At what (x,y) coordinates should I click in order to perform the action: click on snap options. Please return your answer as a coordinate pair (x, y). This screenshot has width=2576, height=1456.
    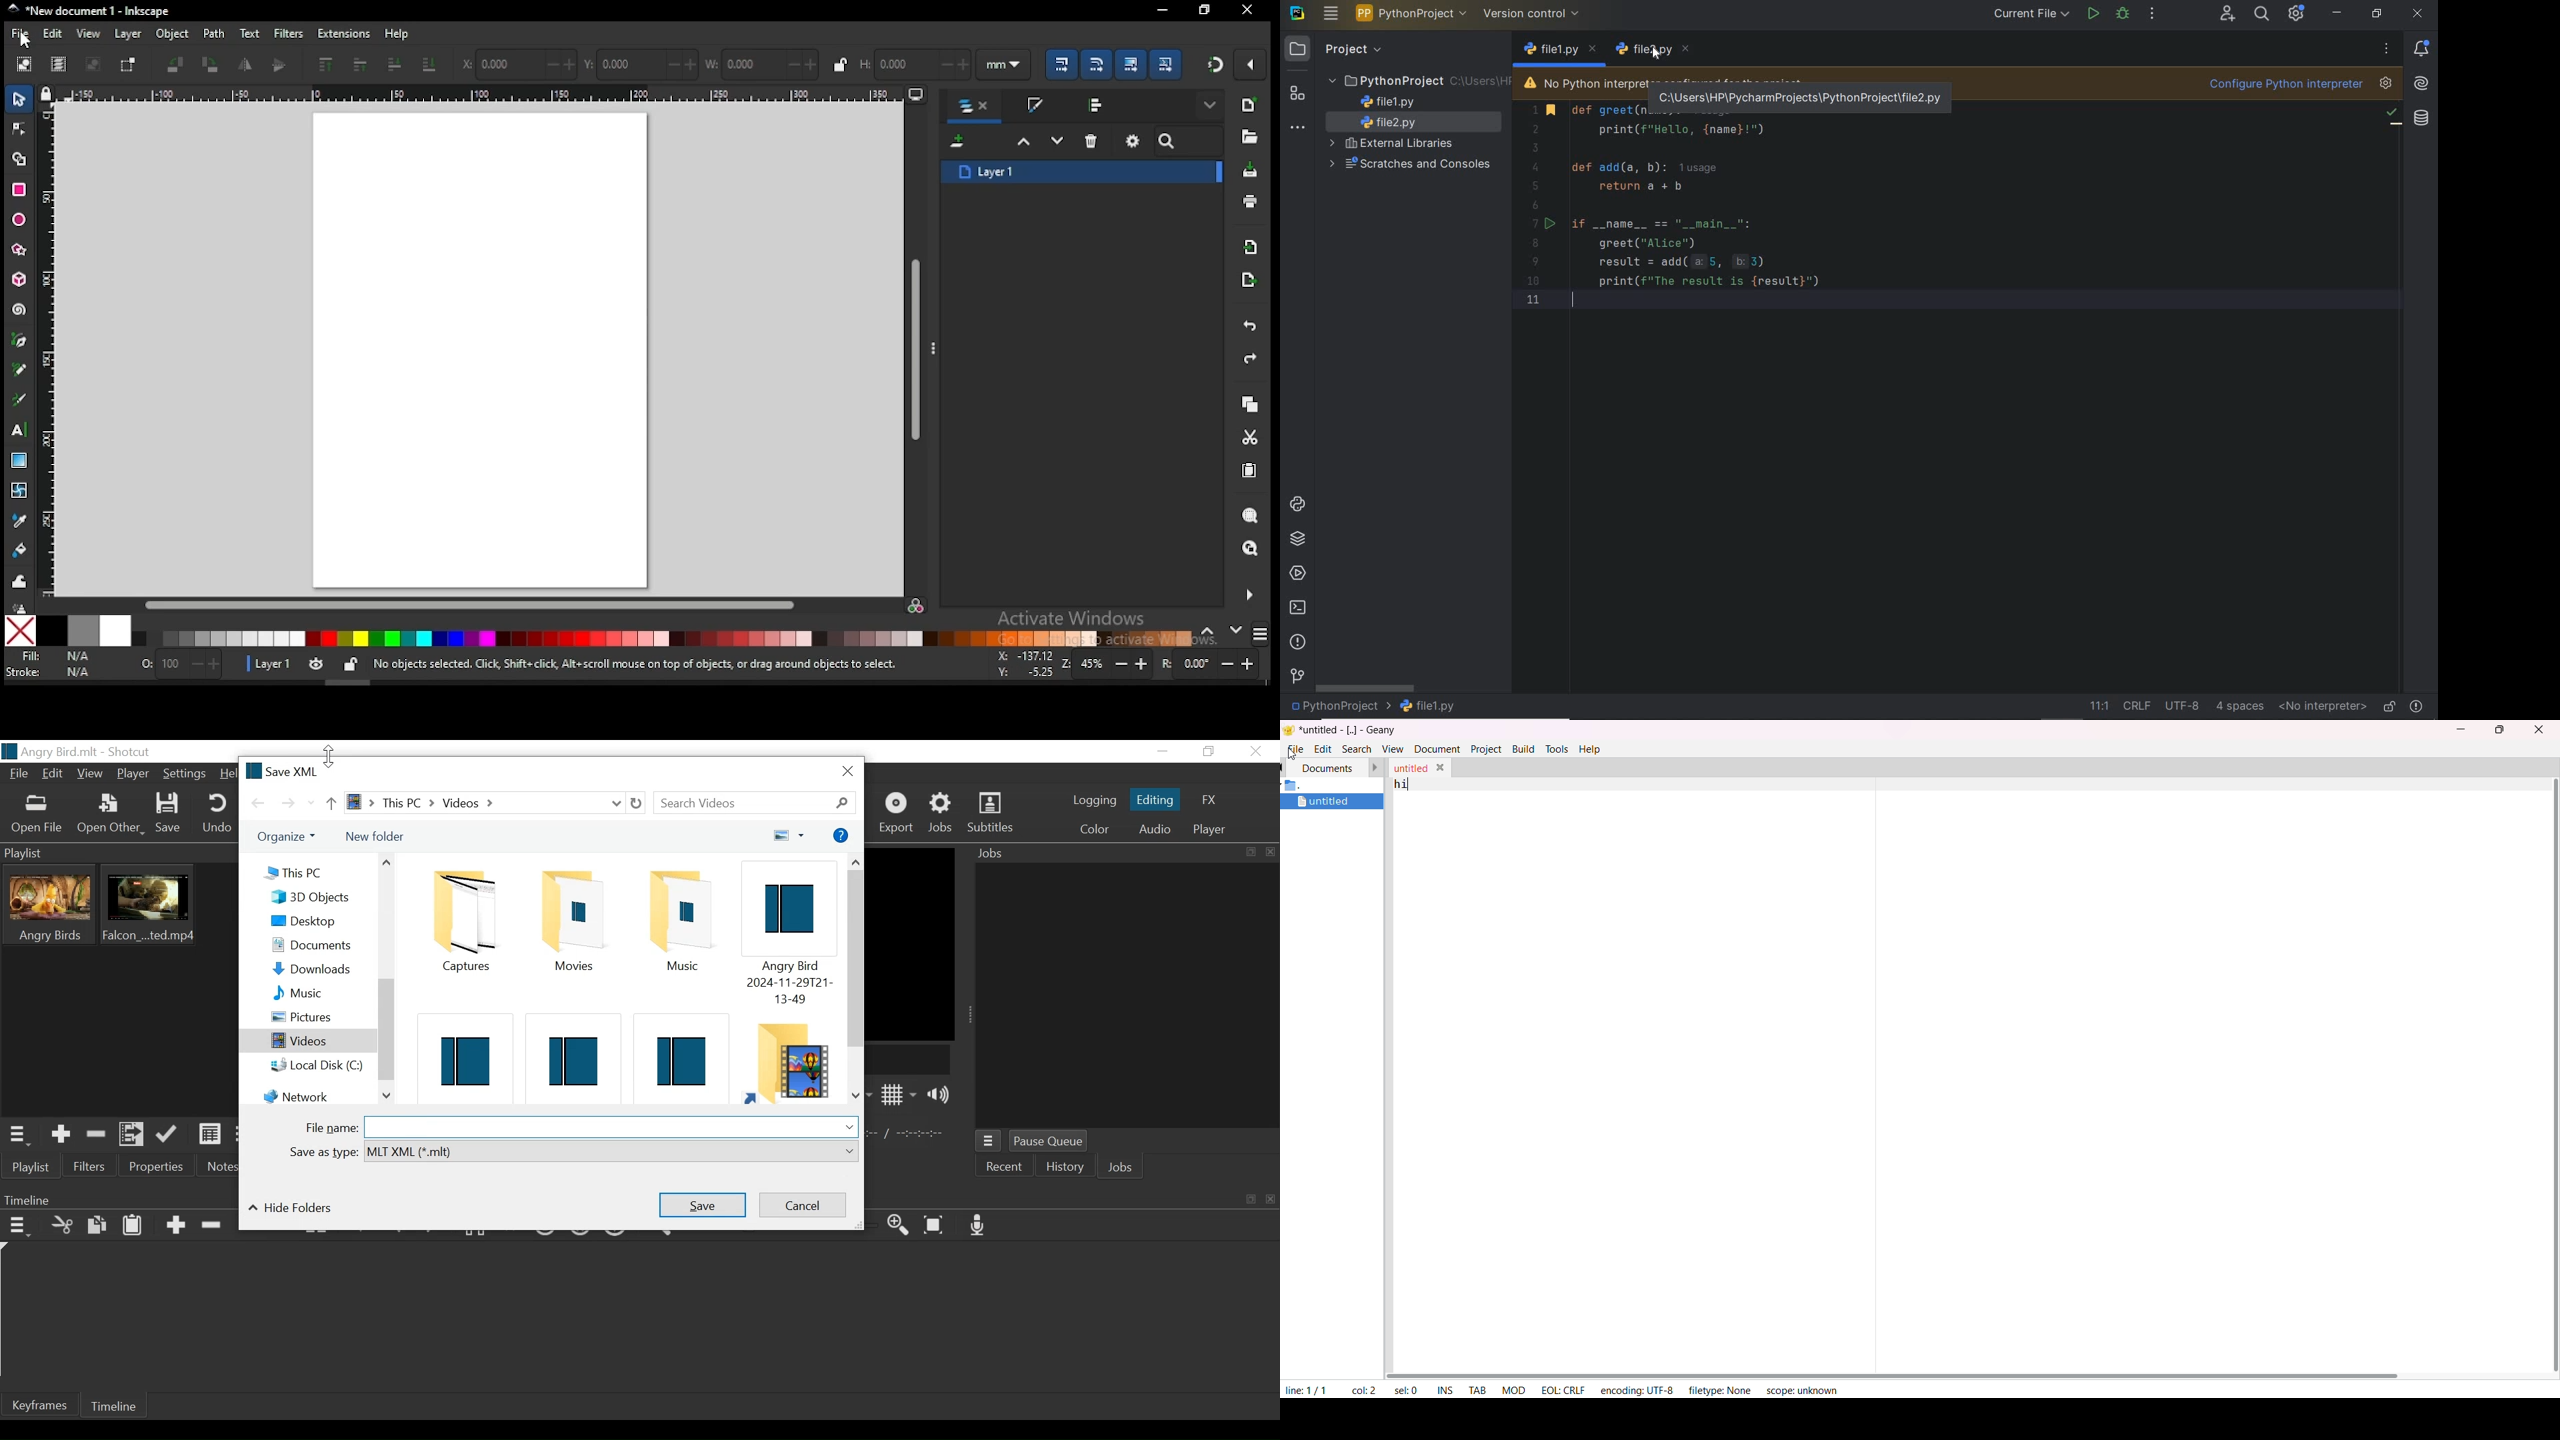
    Looking at the image, I should click on (1252, 64).